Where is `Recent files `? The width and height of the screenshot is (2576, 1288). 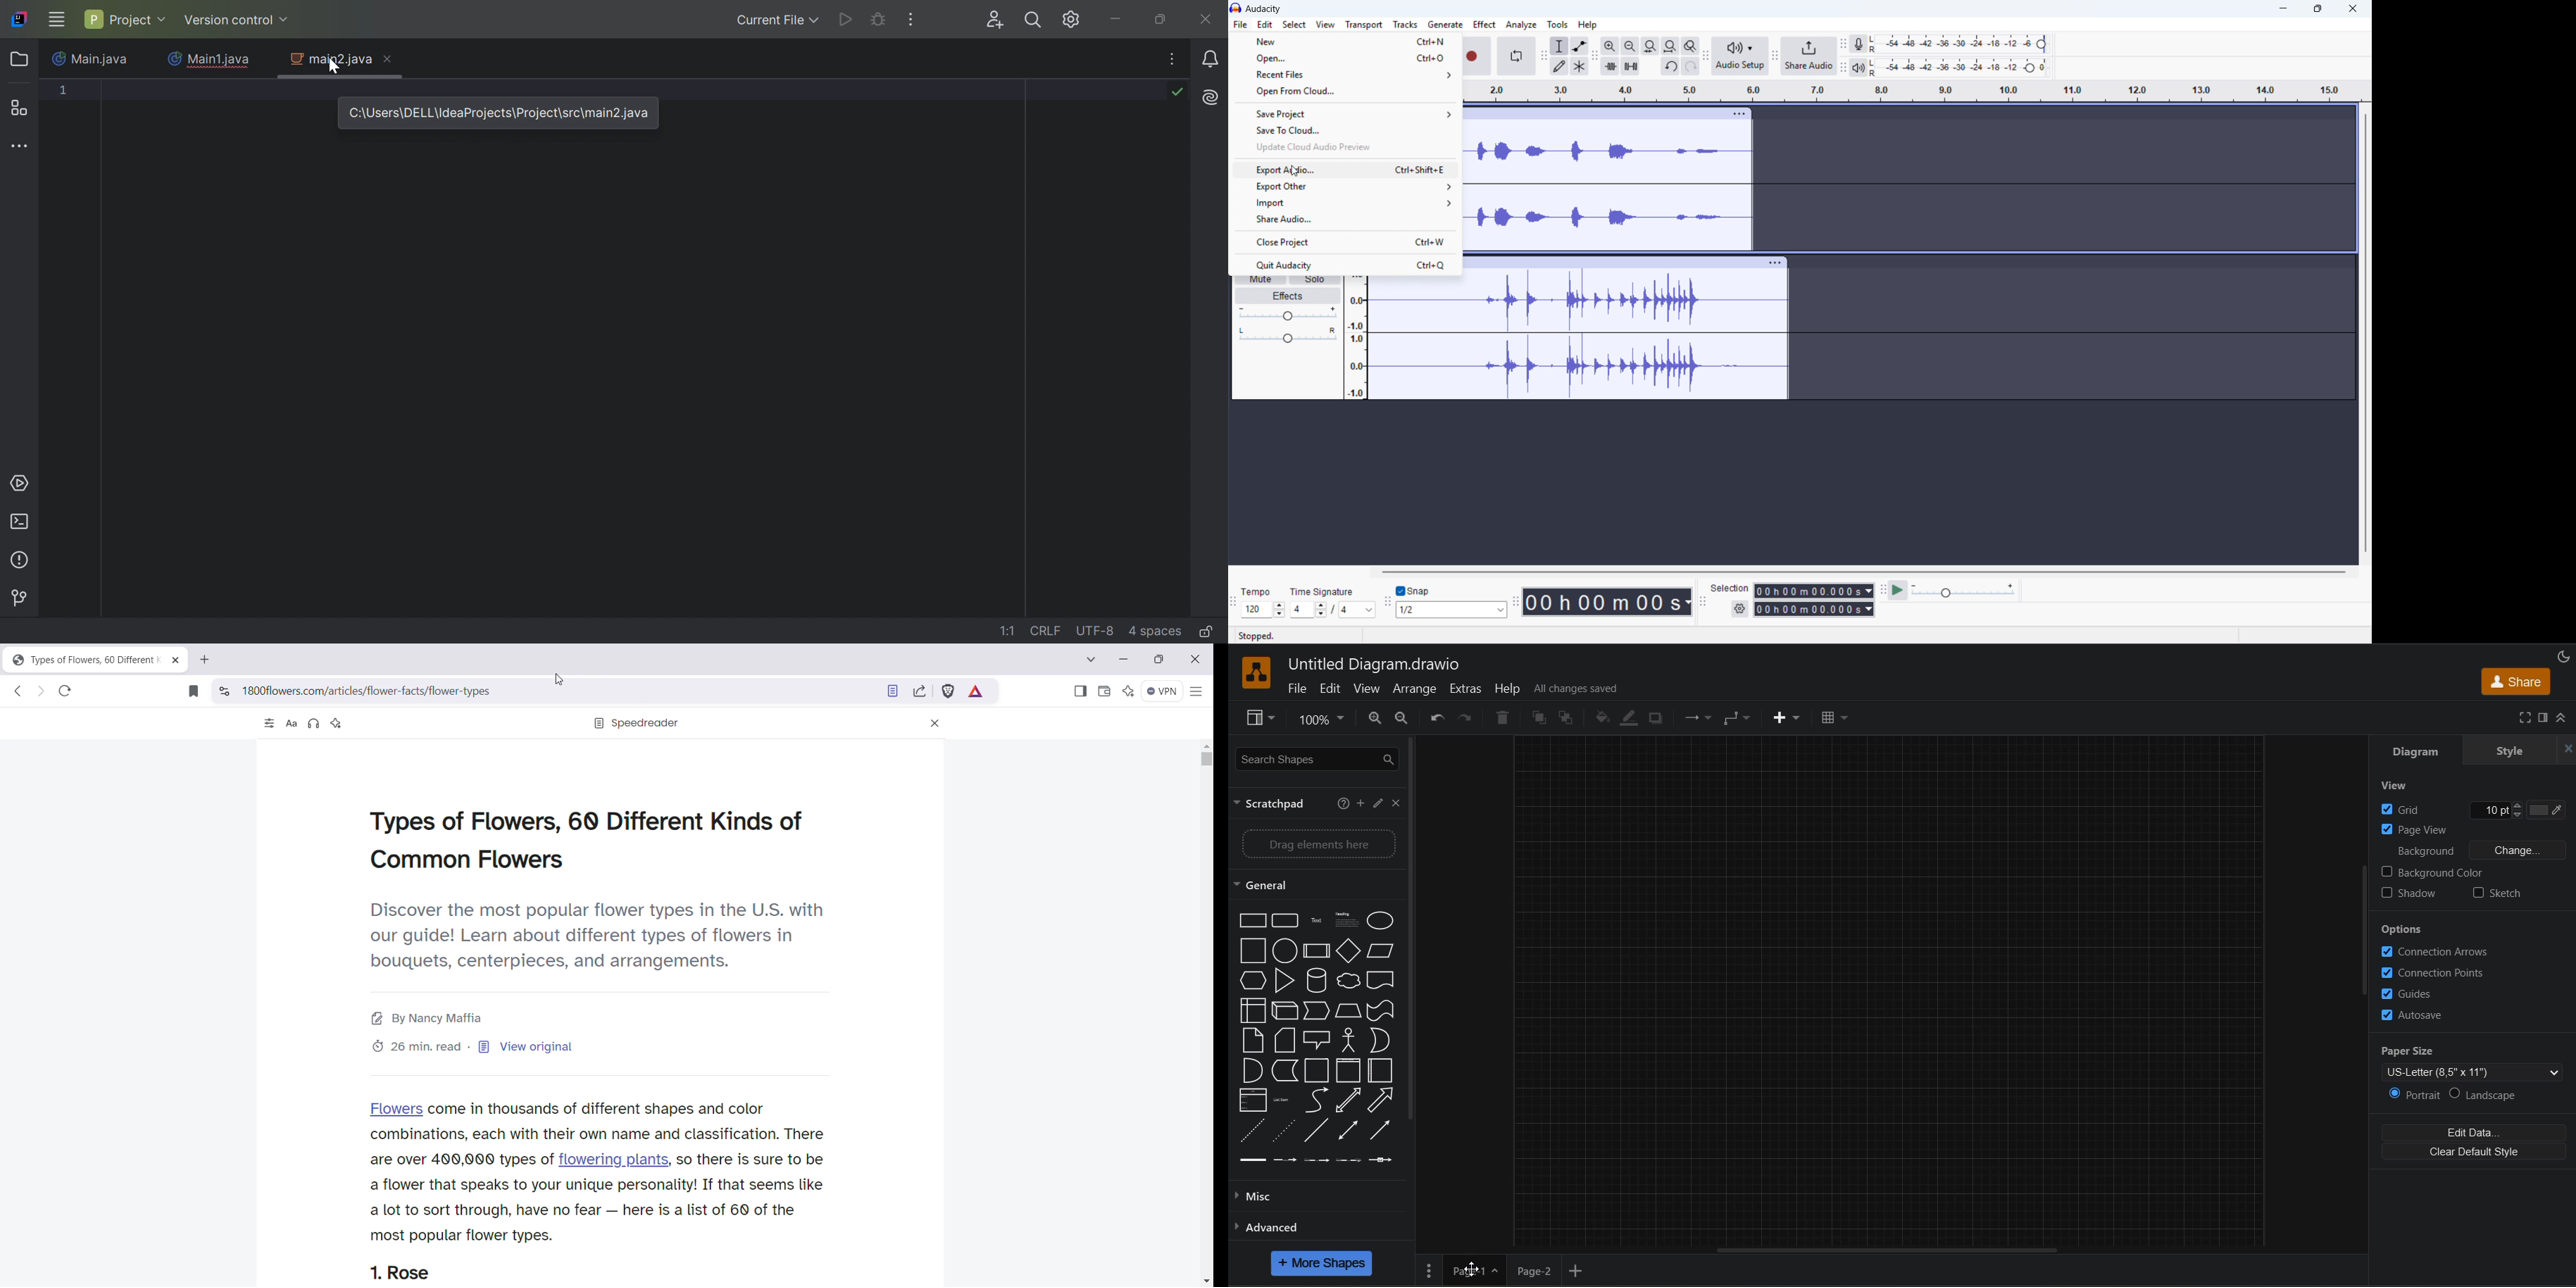 Recent files  is located at coordinates (1345, 73).